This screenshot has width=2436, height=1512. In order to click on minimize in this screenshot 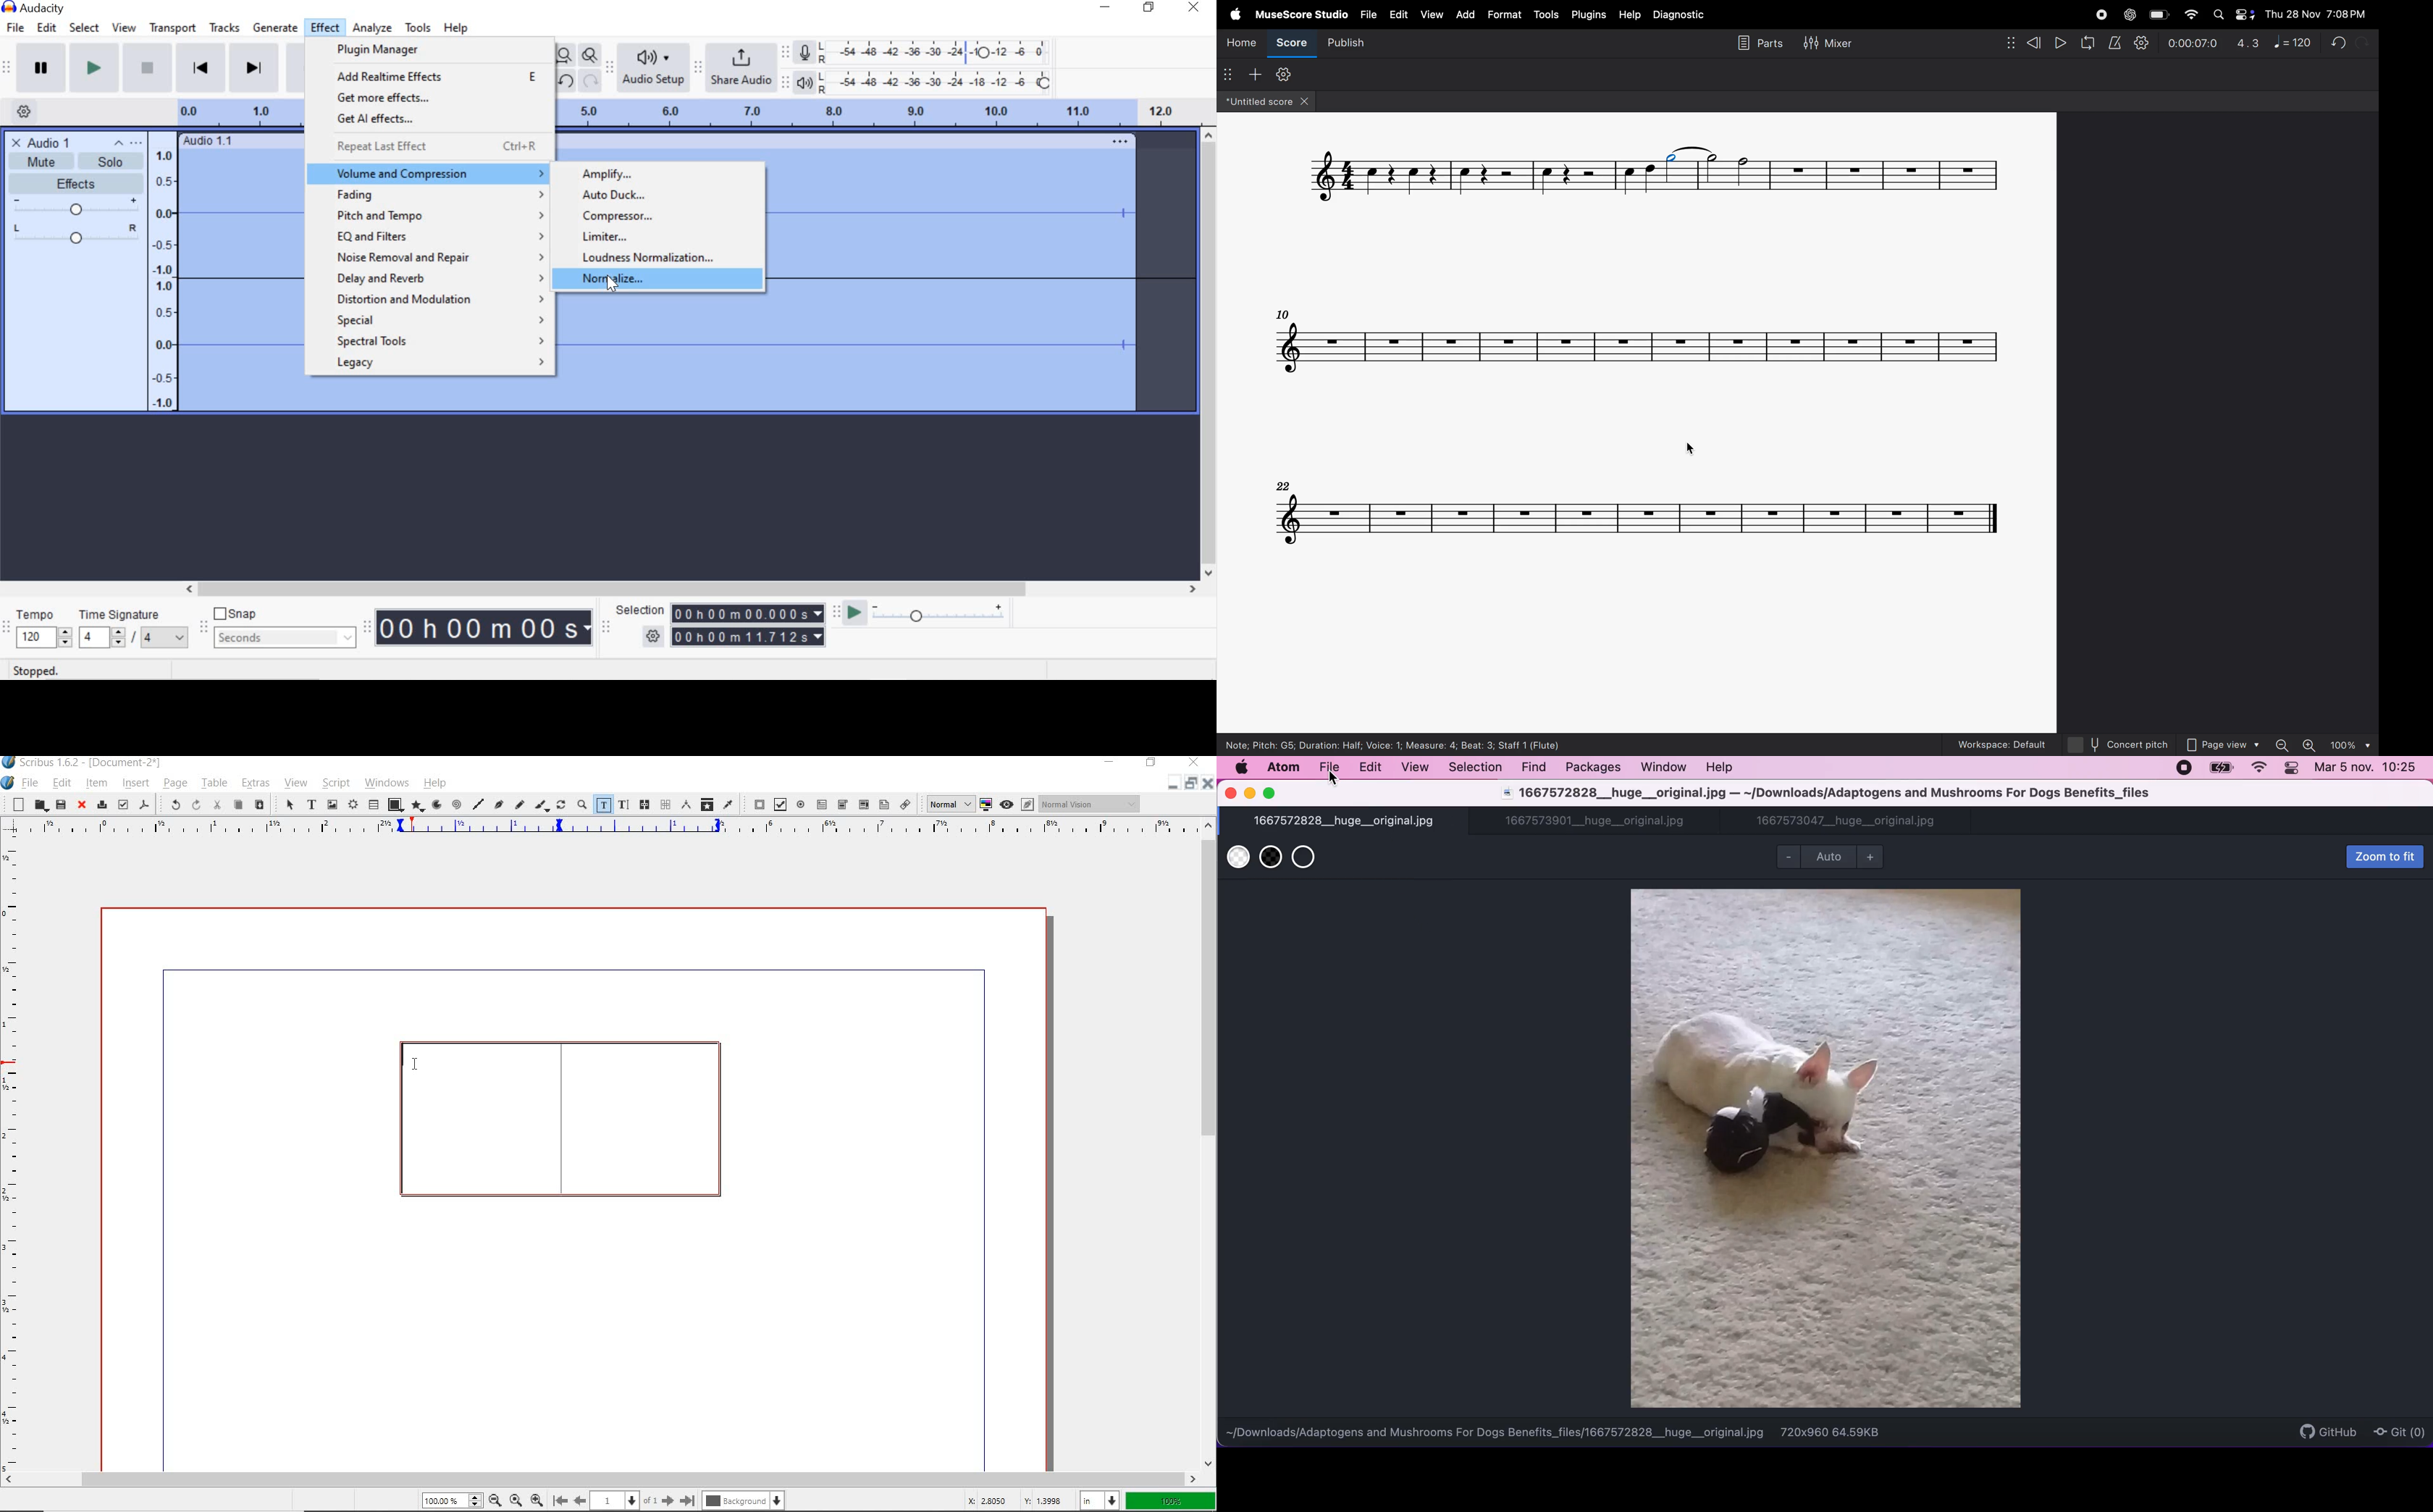, I will do `click(1106, 9)`.